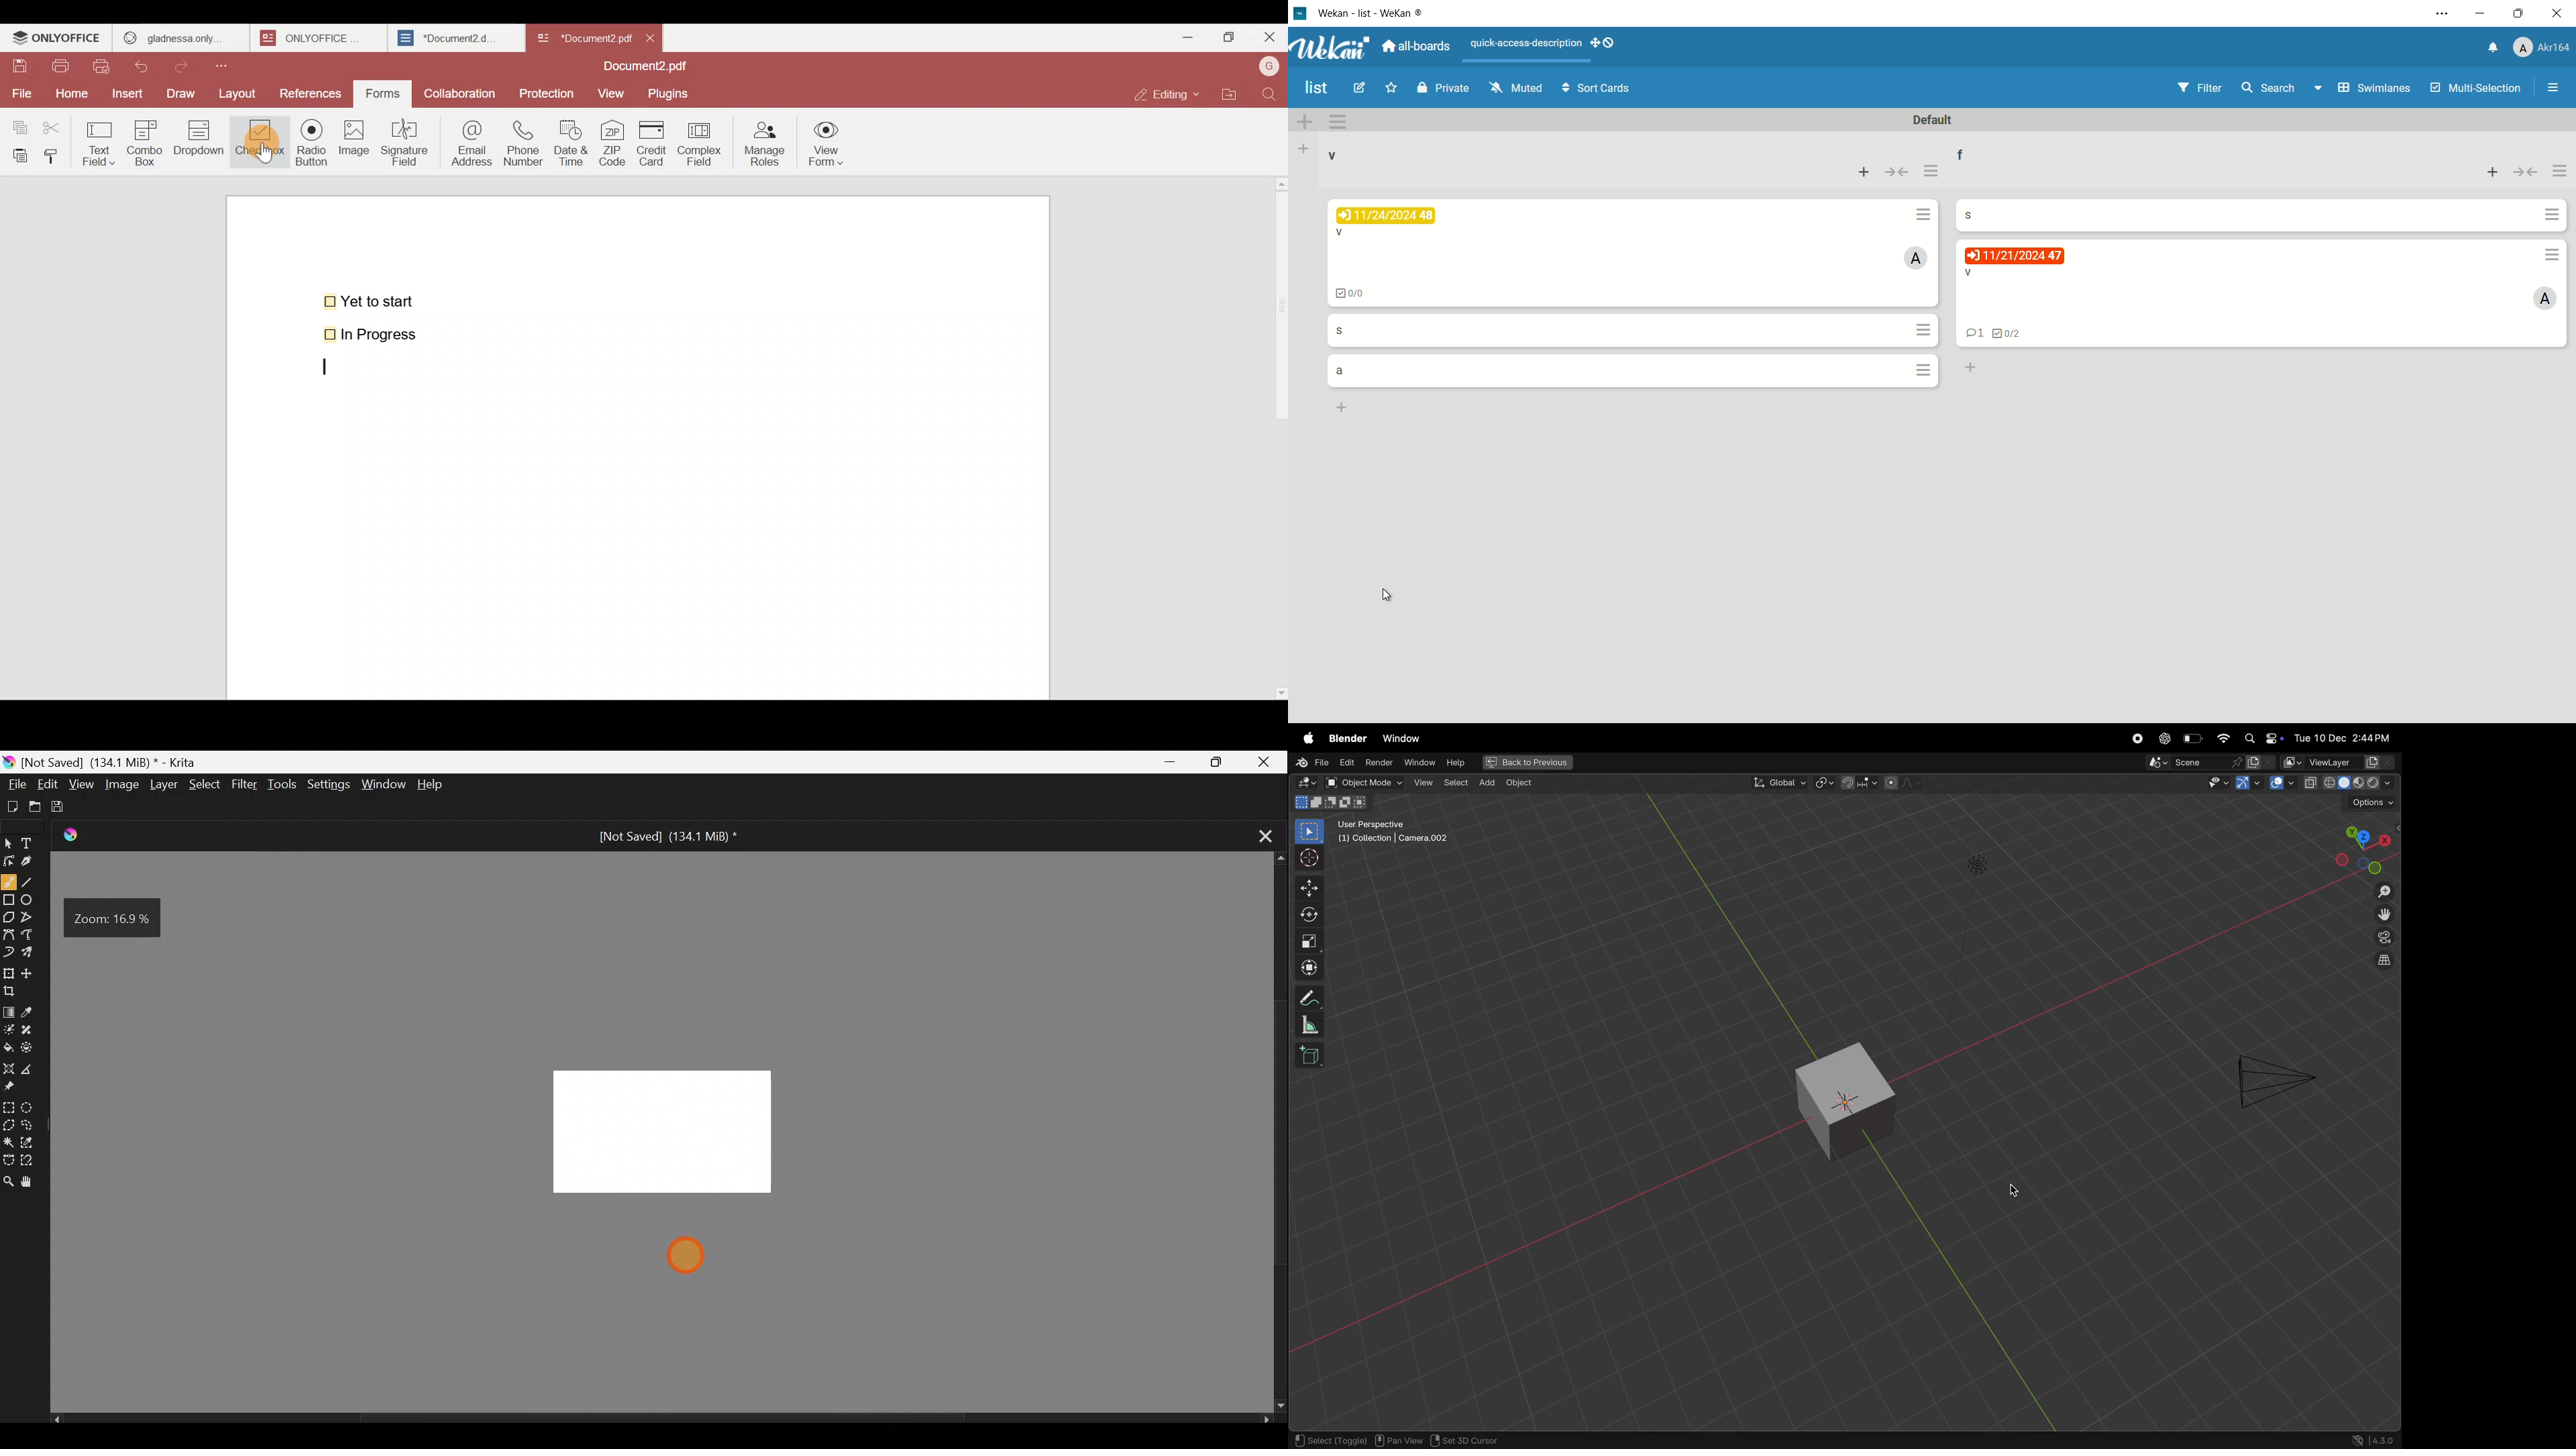 The width and height of the screenshot is (2576, 1456). I want to click on Colourise mask tool, so click(11, 1027).